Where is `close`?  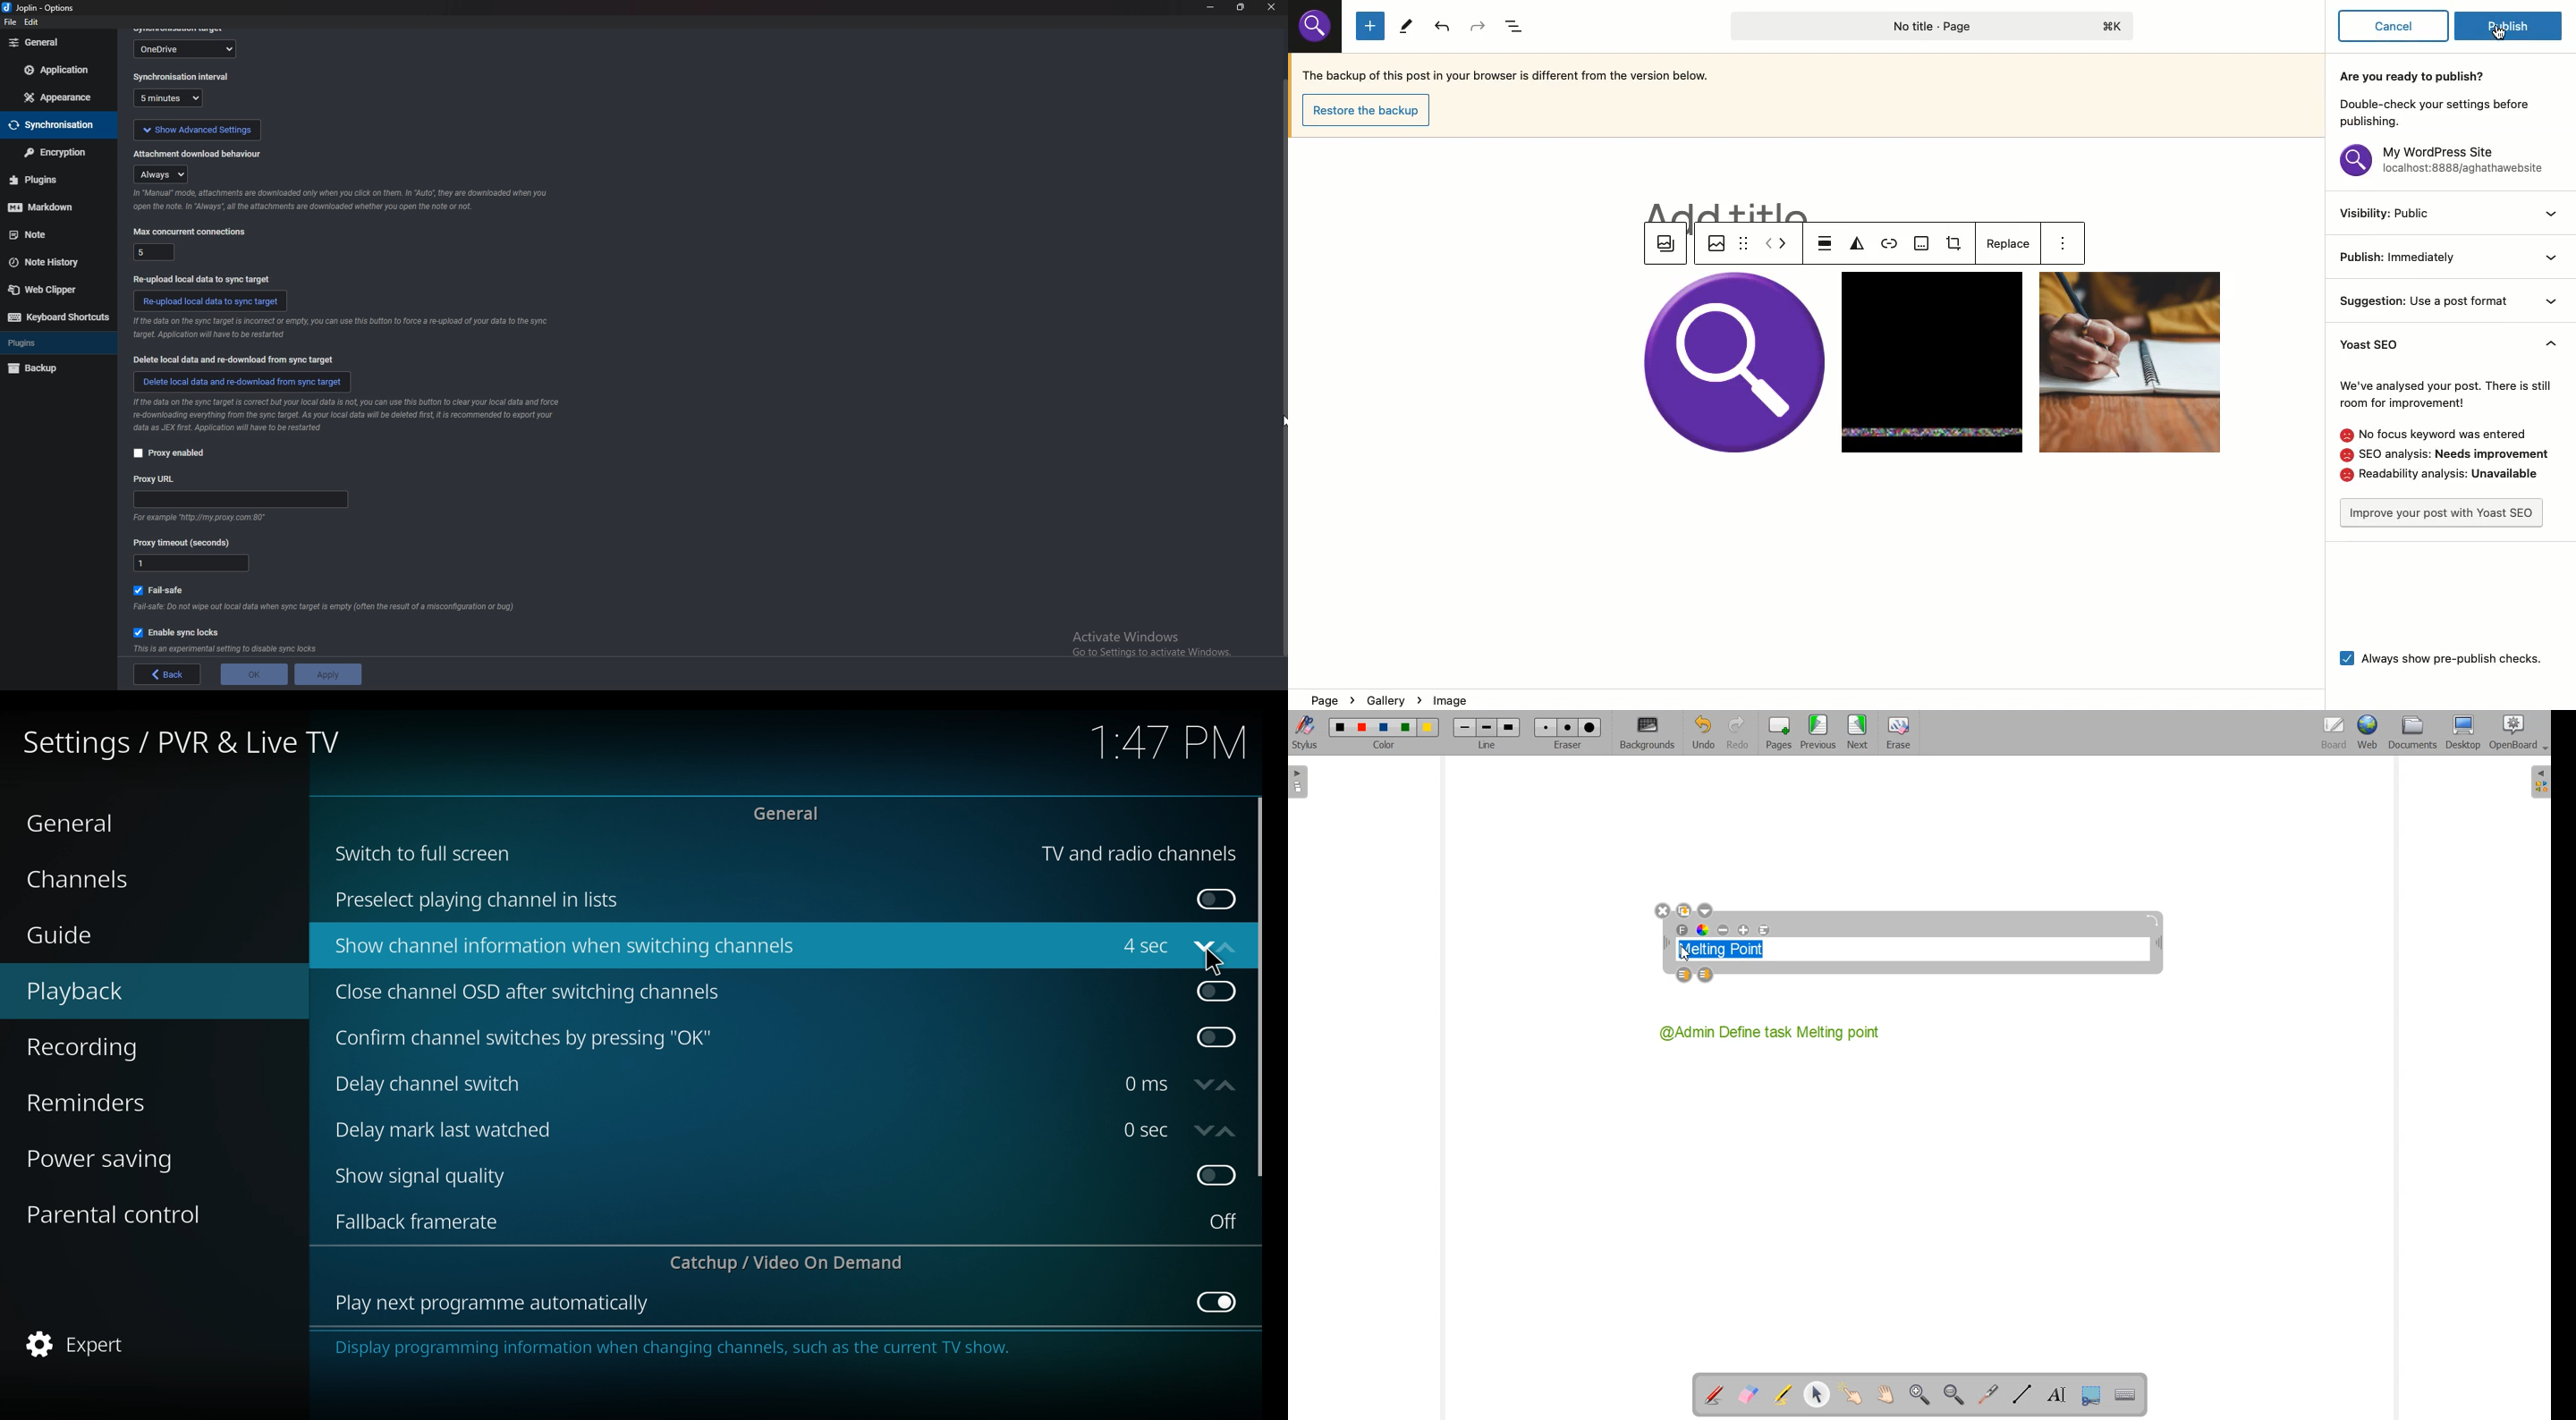
close is located at coordinates (1270, 7).